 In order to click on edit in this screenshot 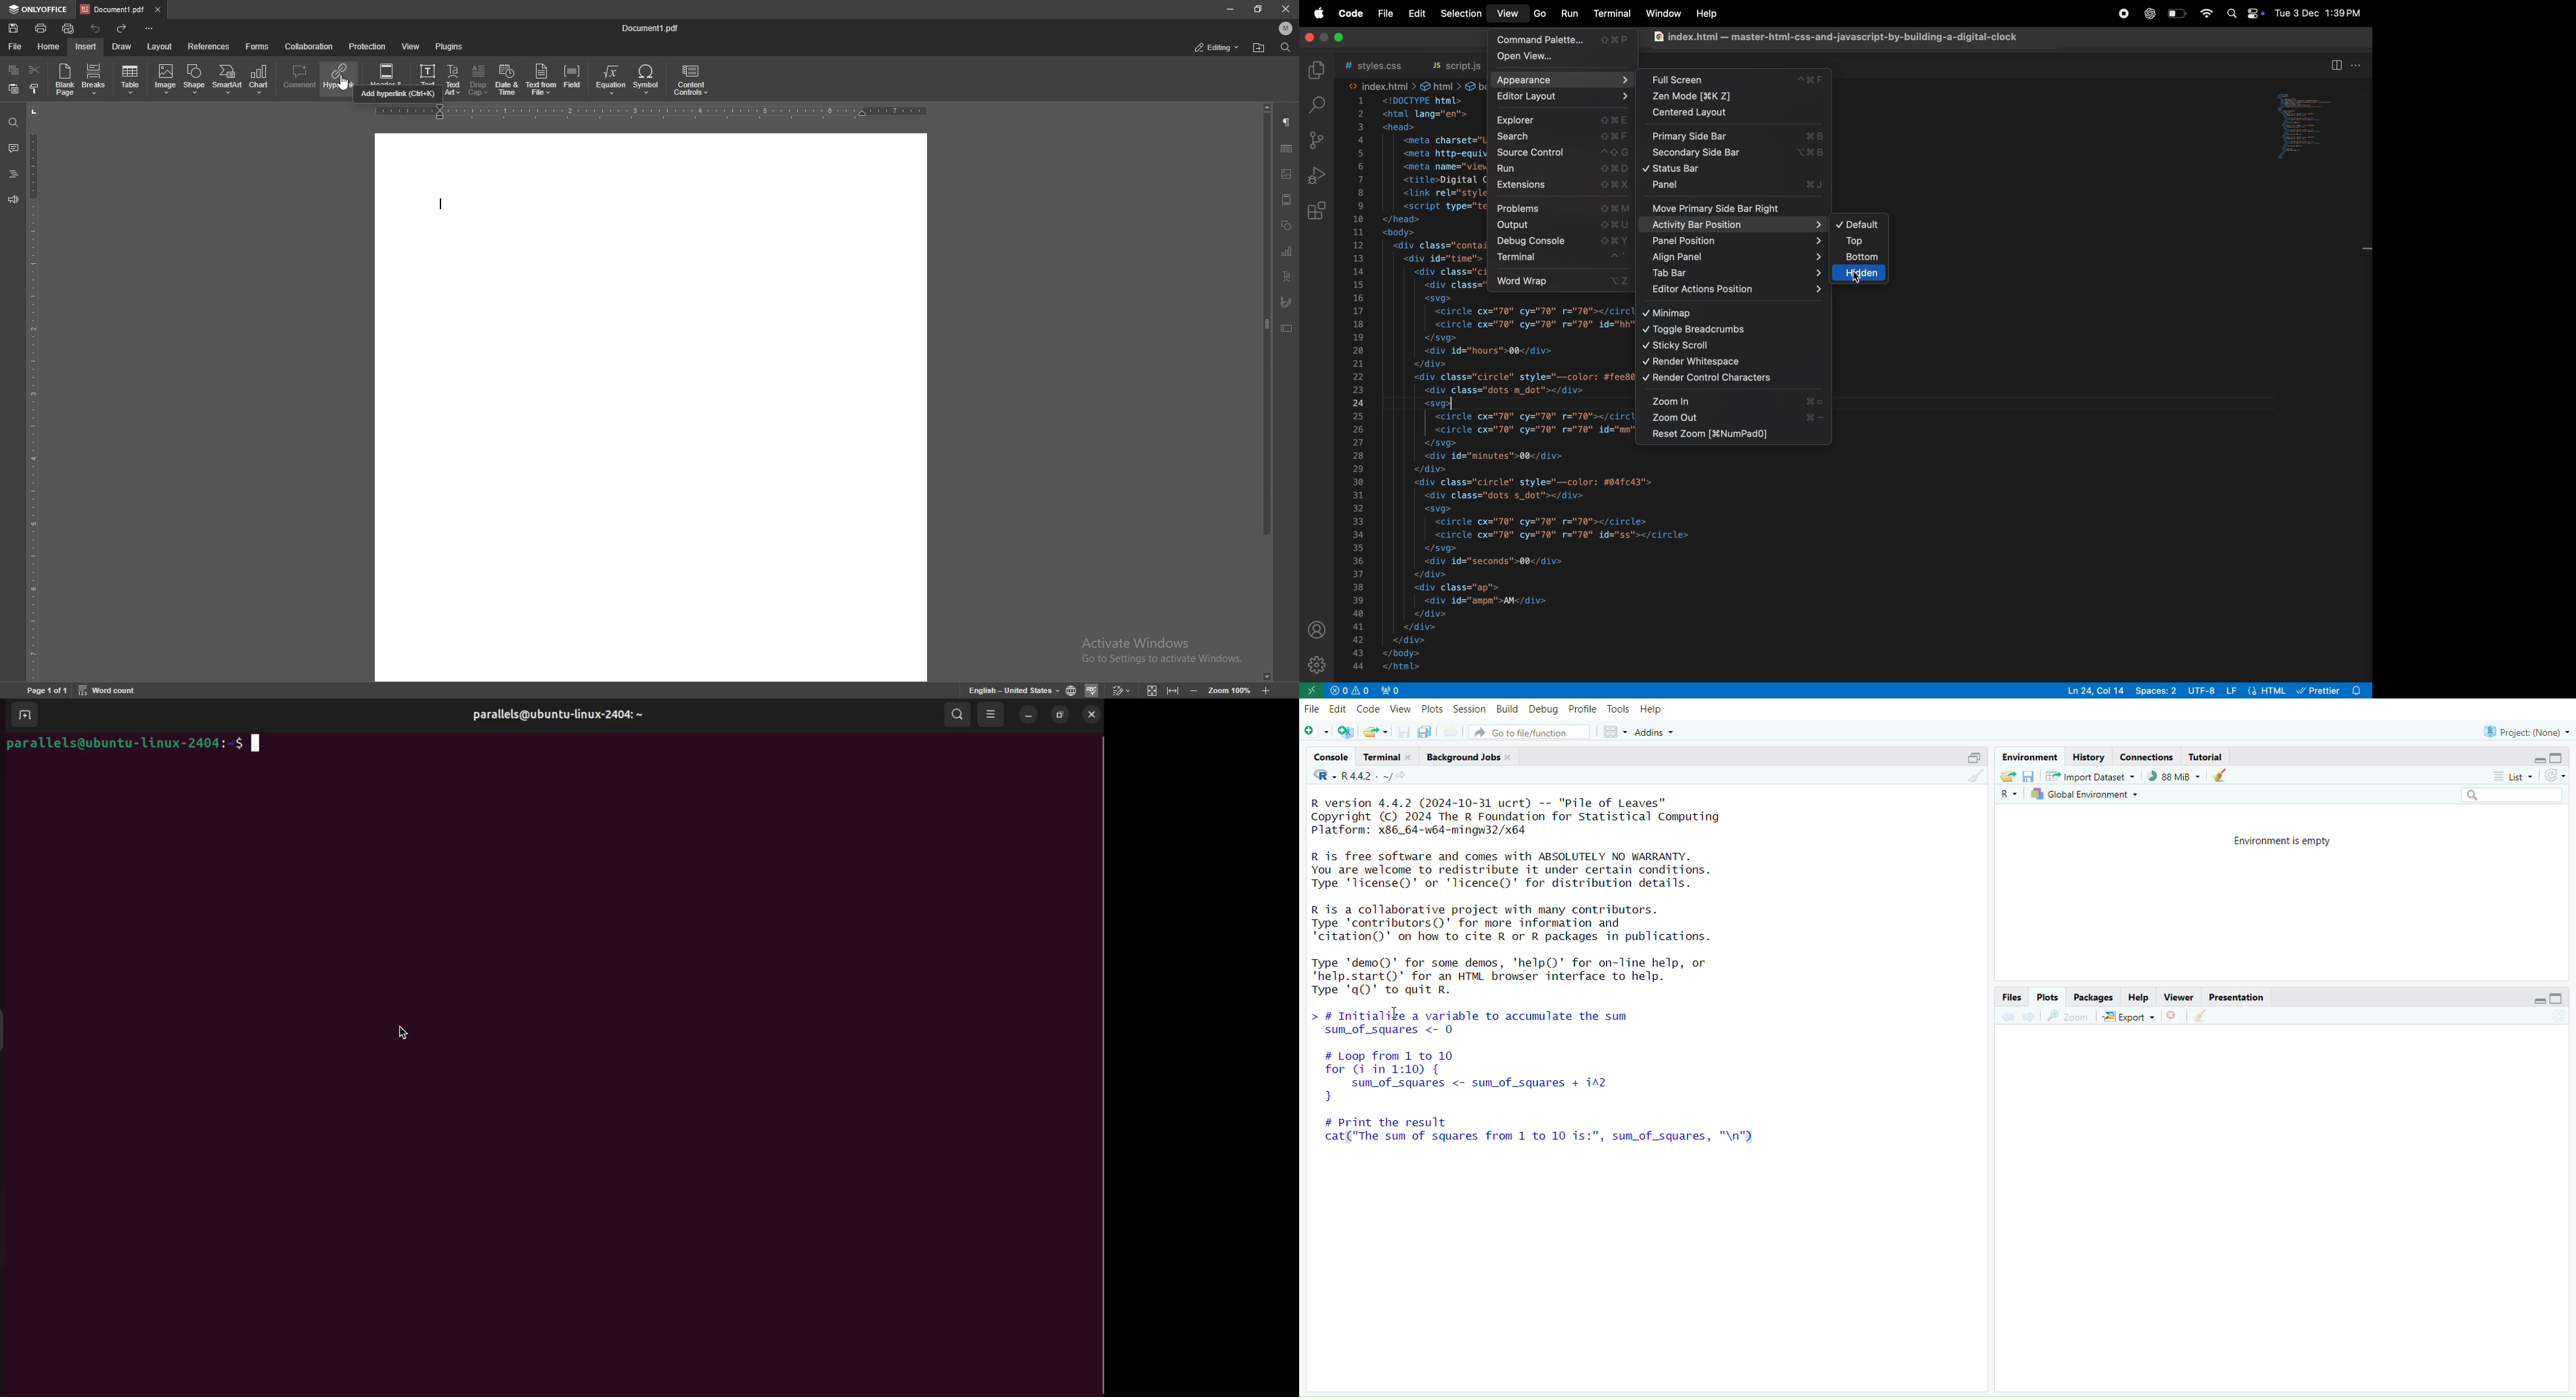, I will do `click(1338, 708)`.